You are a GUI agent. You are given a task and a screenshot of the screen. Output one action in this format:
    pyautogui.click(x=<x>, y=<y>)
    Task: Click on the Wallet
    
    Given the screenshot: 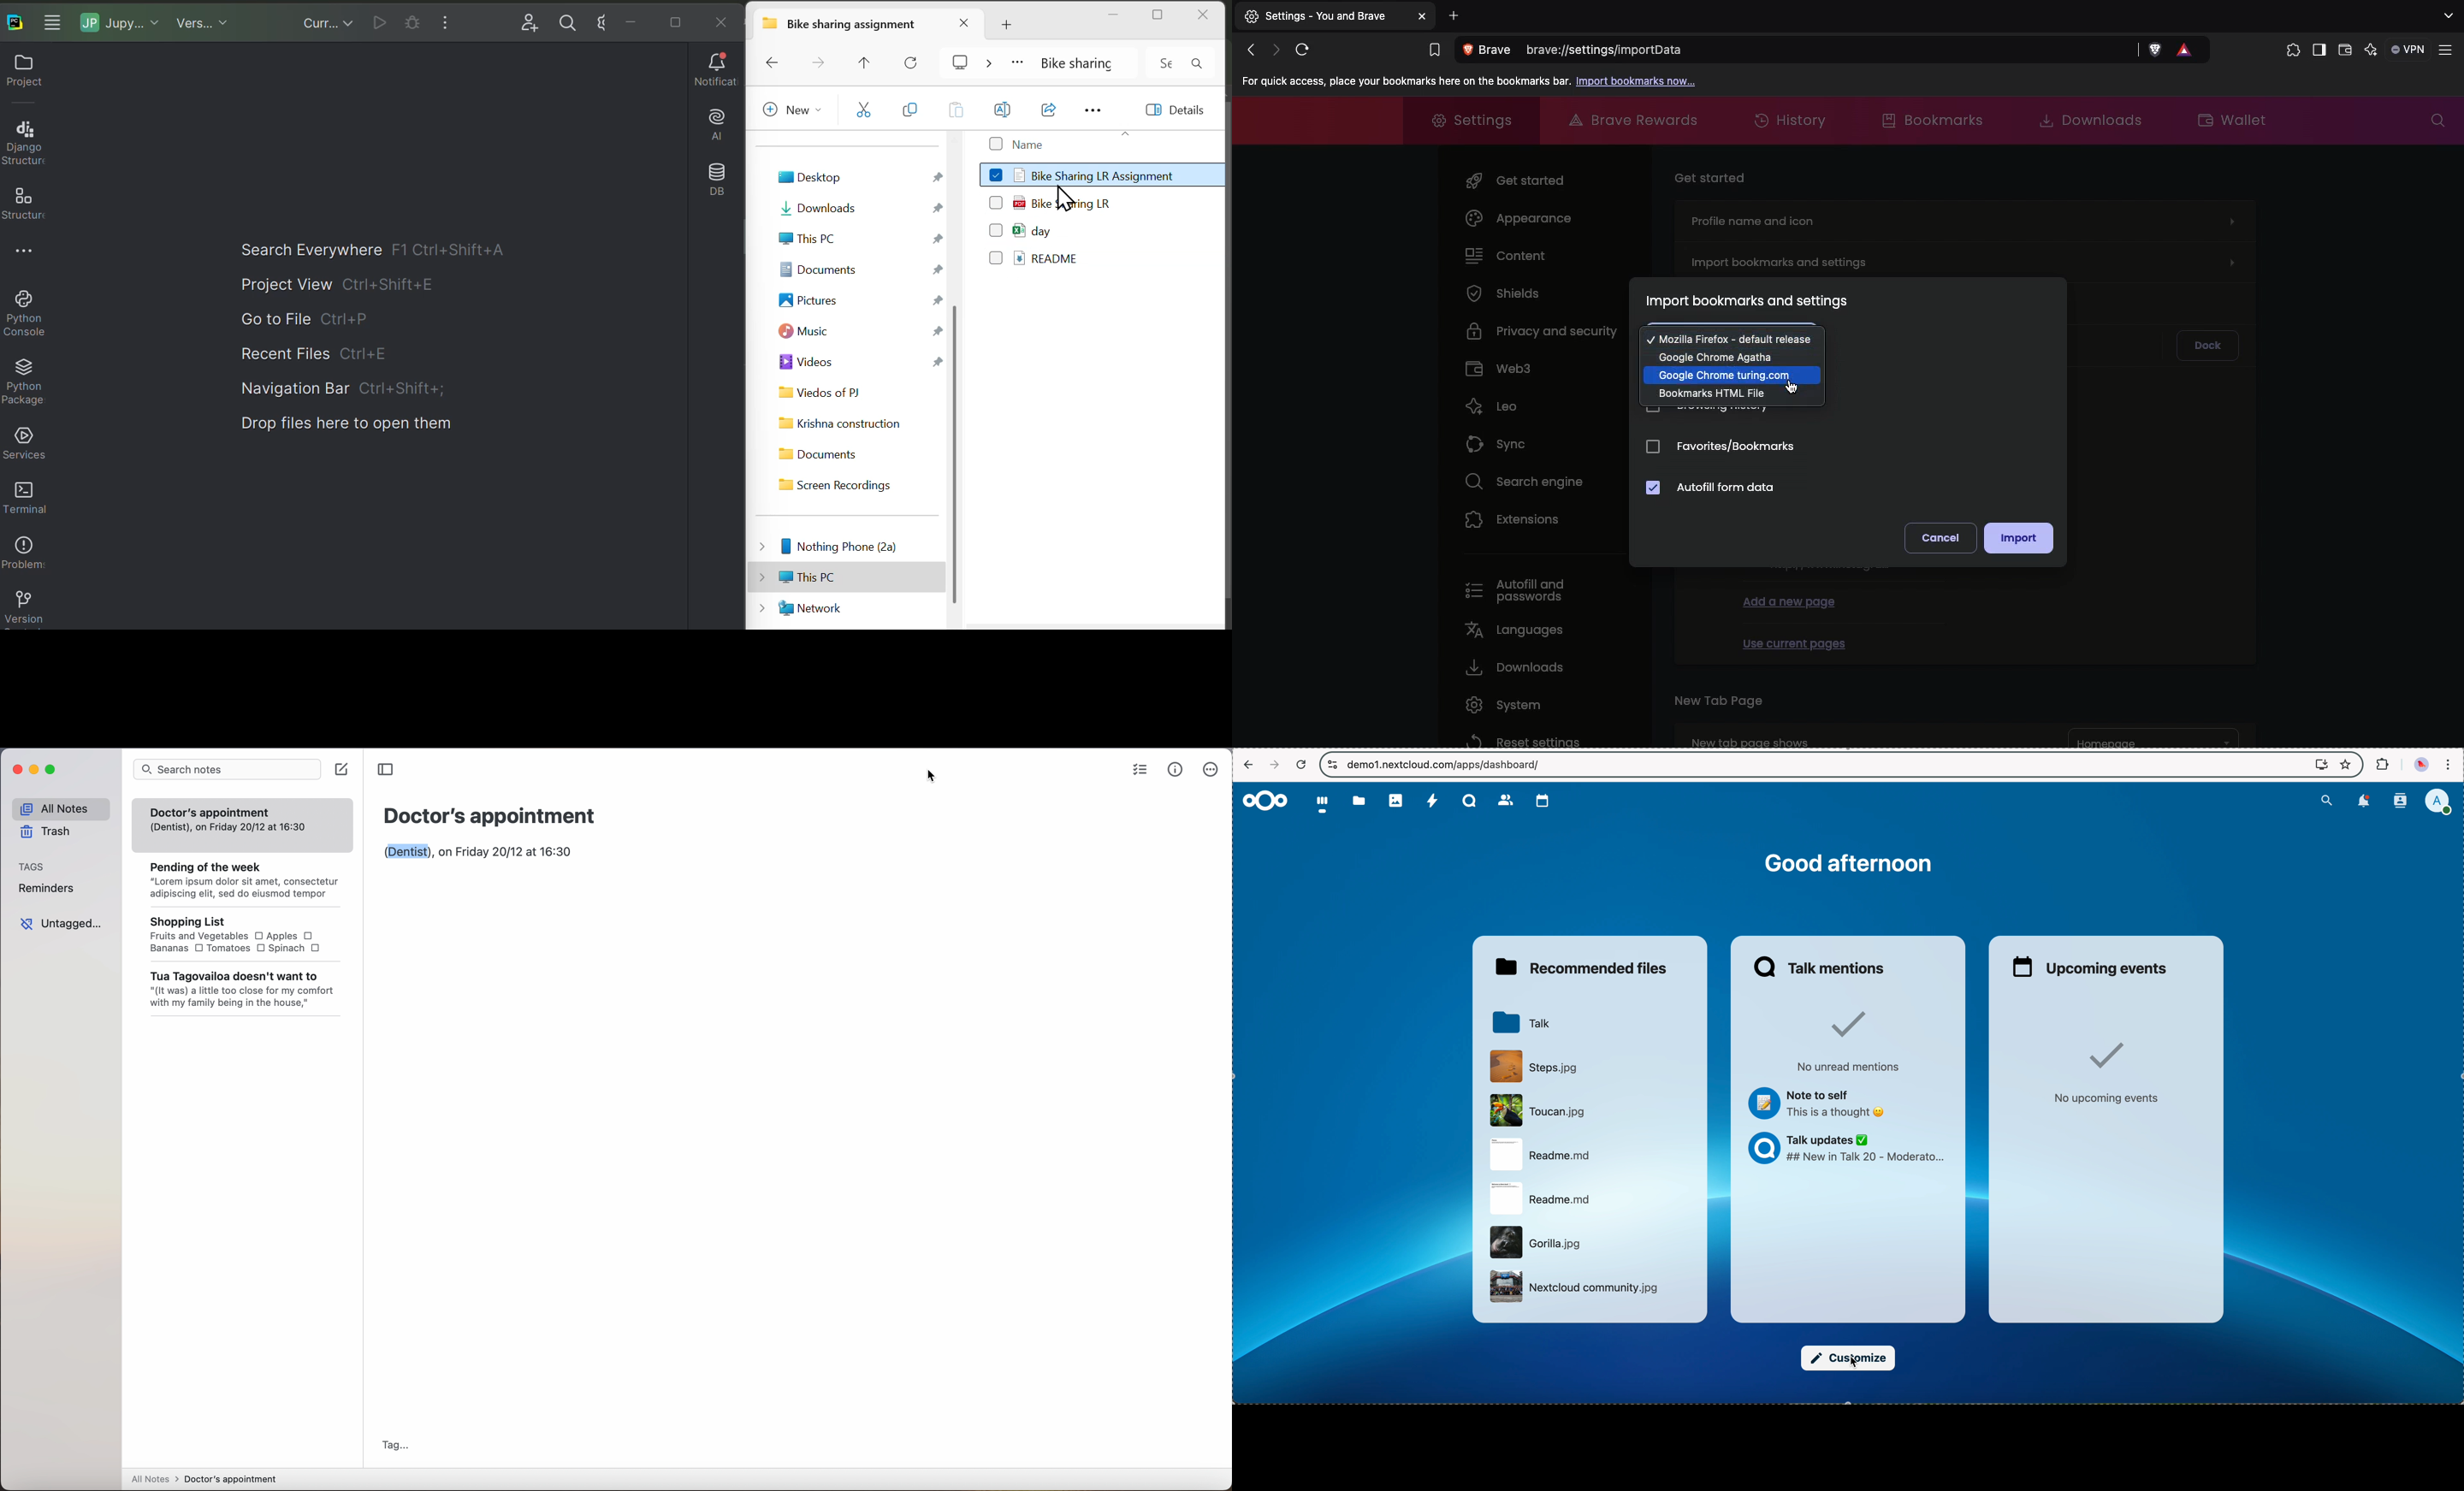 What is the action you would take?
    pyautogui.click(x=2345, y=52)
    